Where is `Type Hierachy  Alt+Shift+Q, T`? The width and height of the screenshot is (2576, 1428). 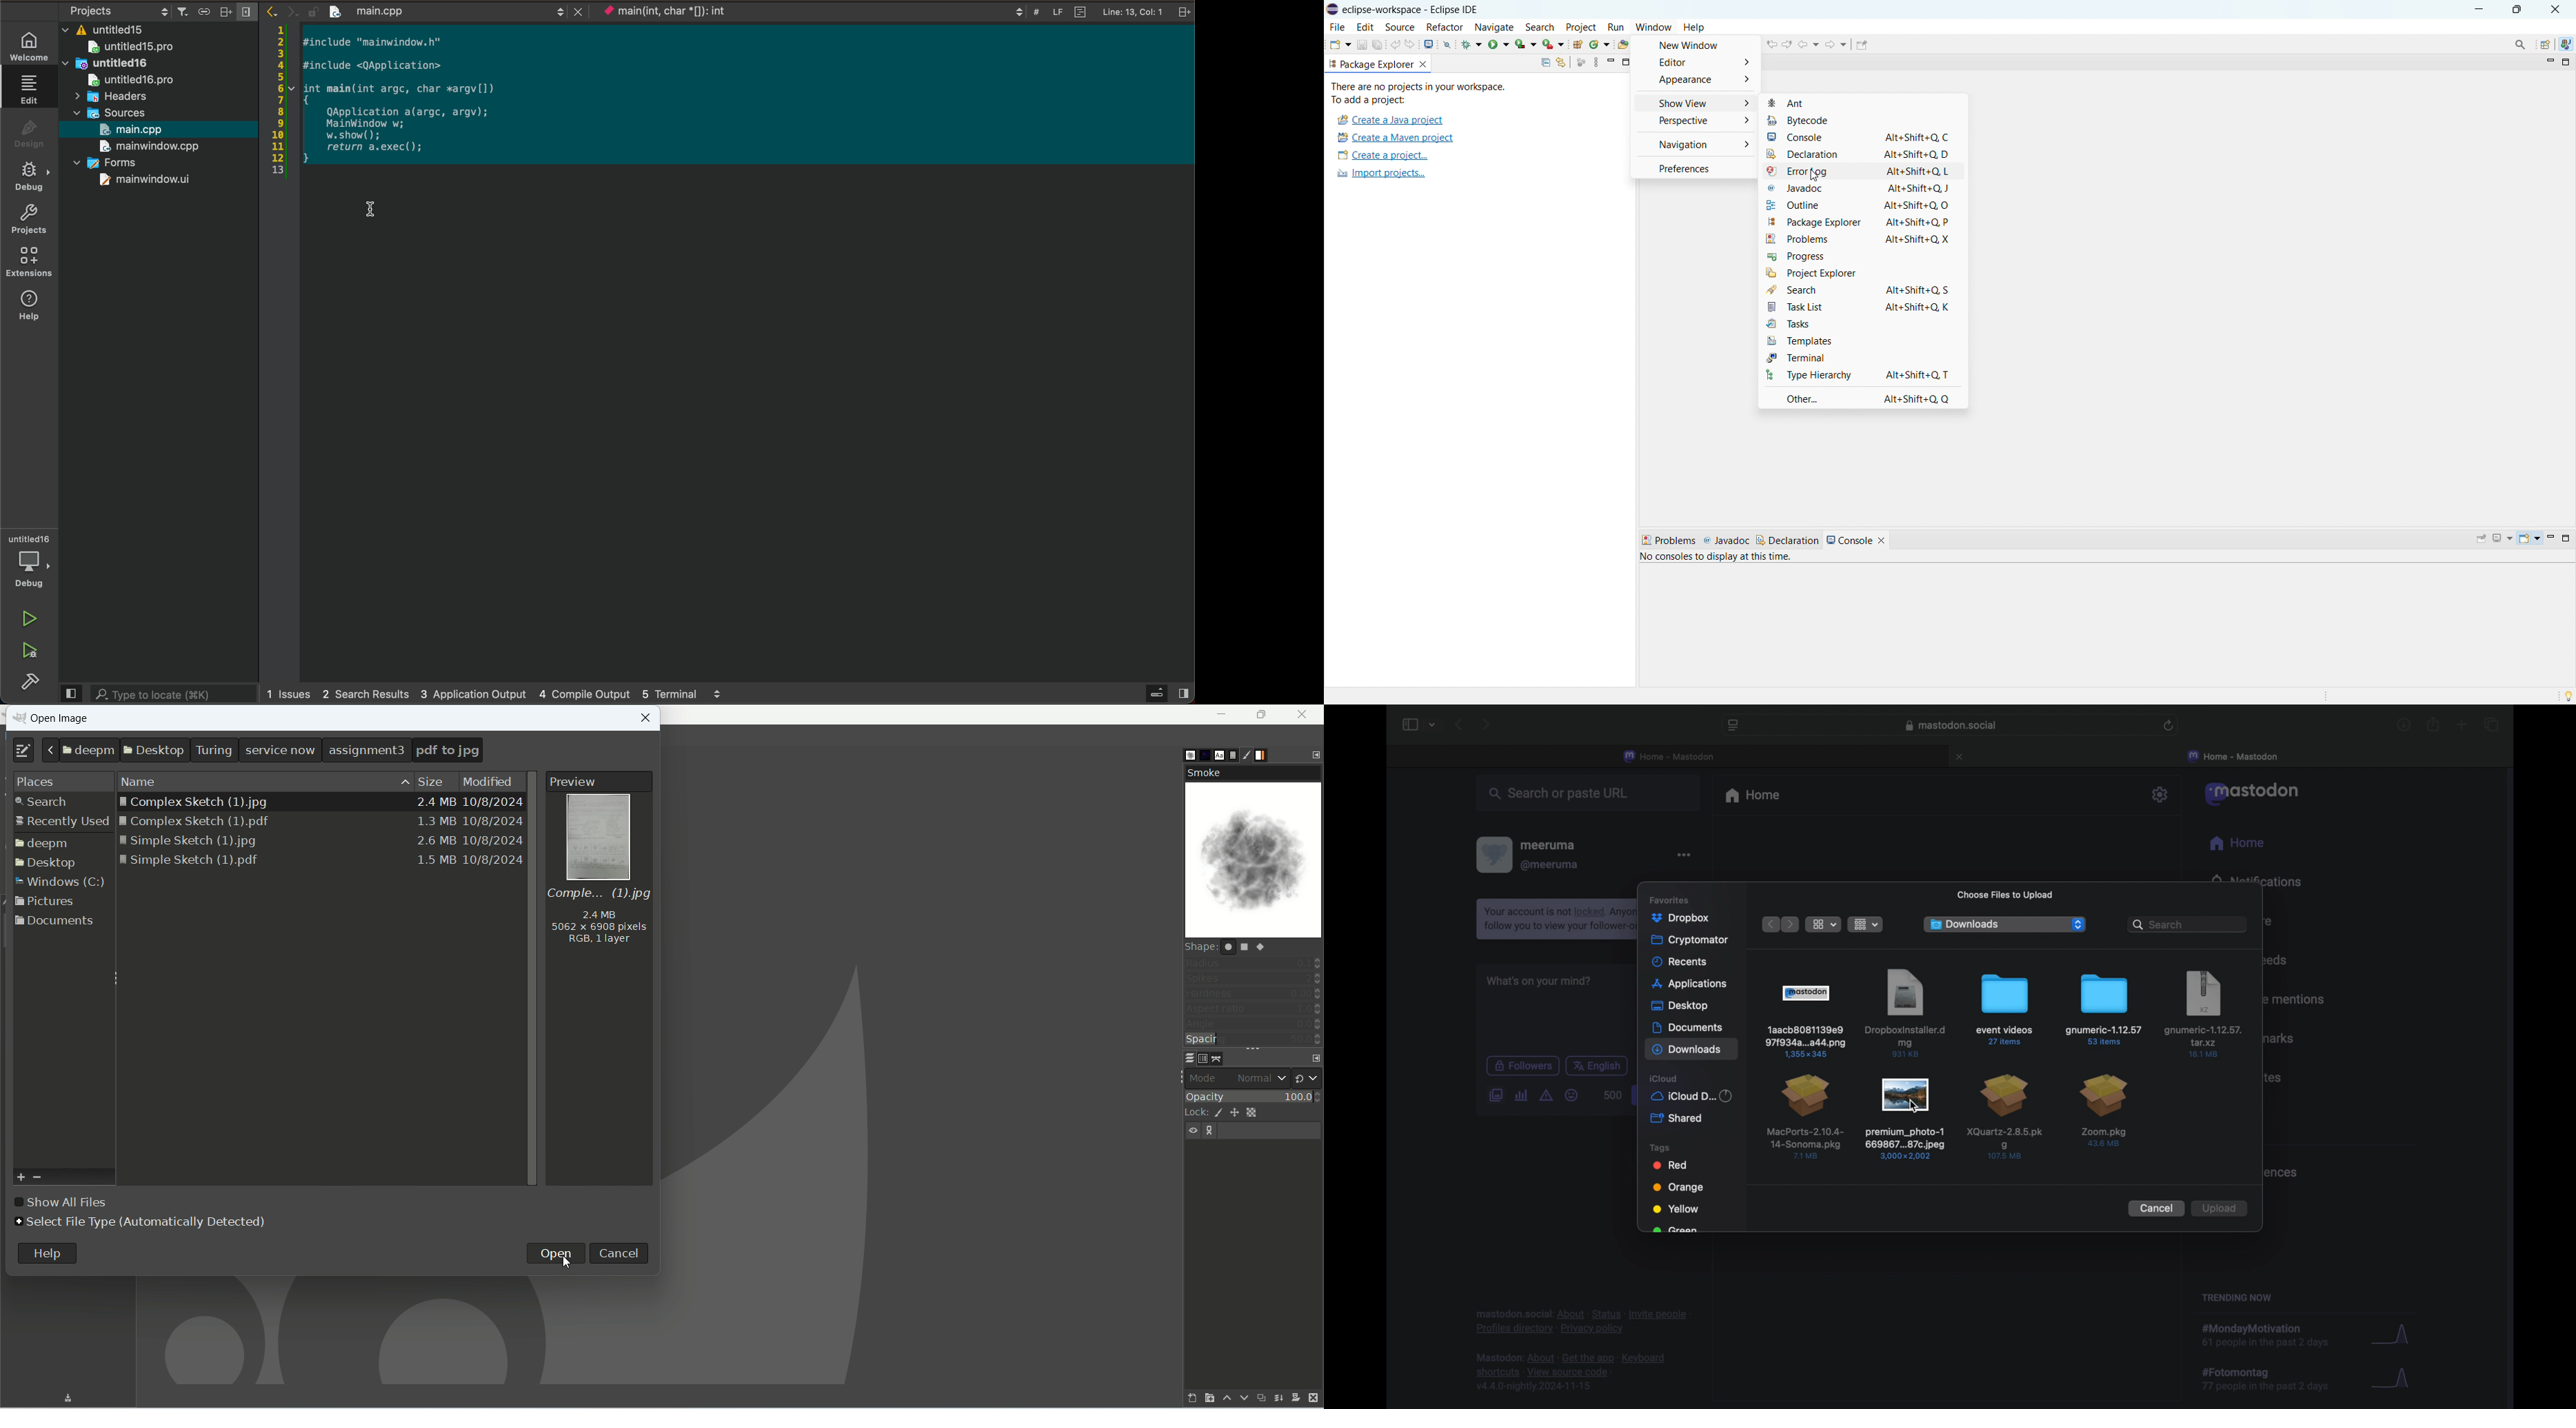
Type Hierachy  Alt+Shift+Q, T is located at coordinates (1856, 377).